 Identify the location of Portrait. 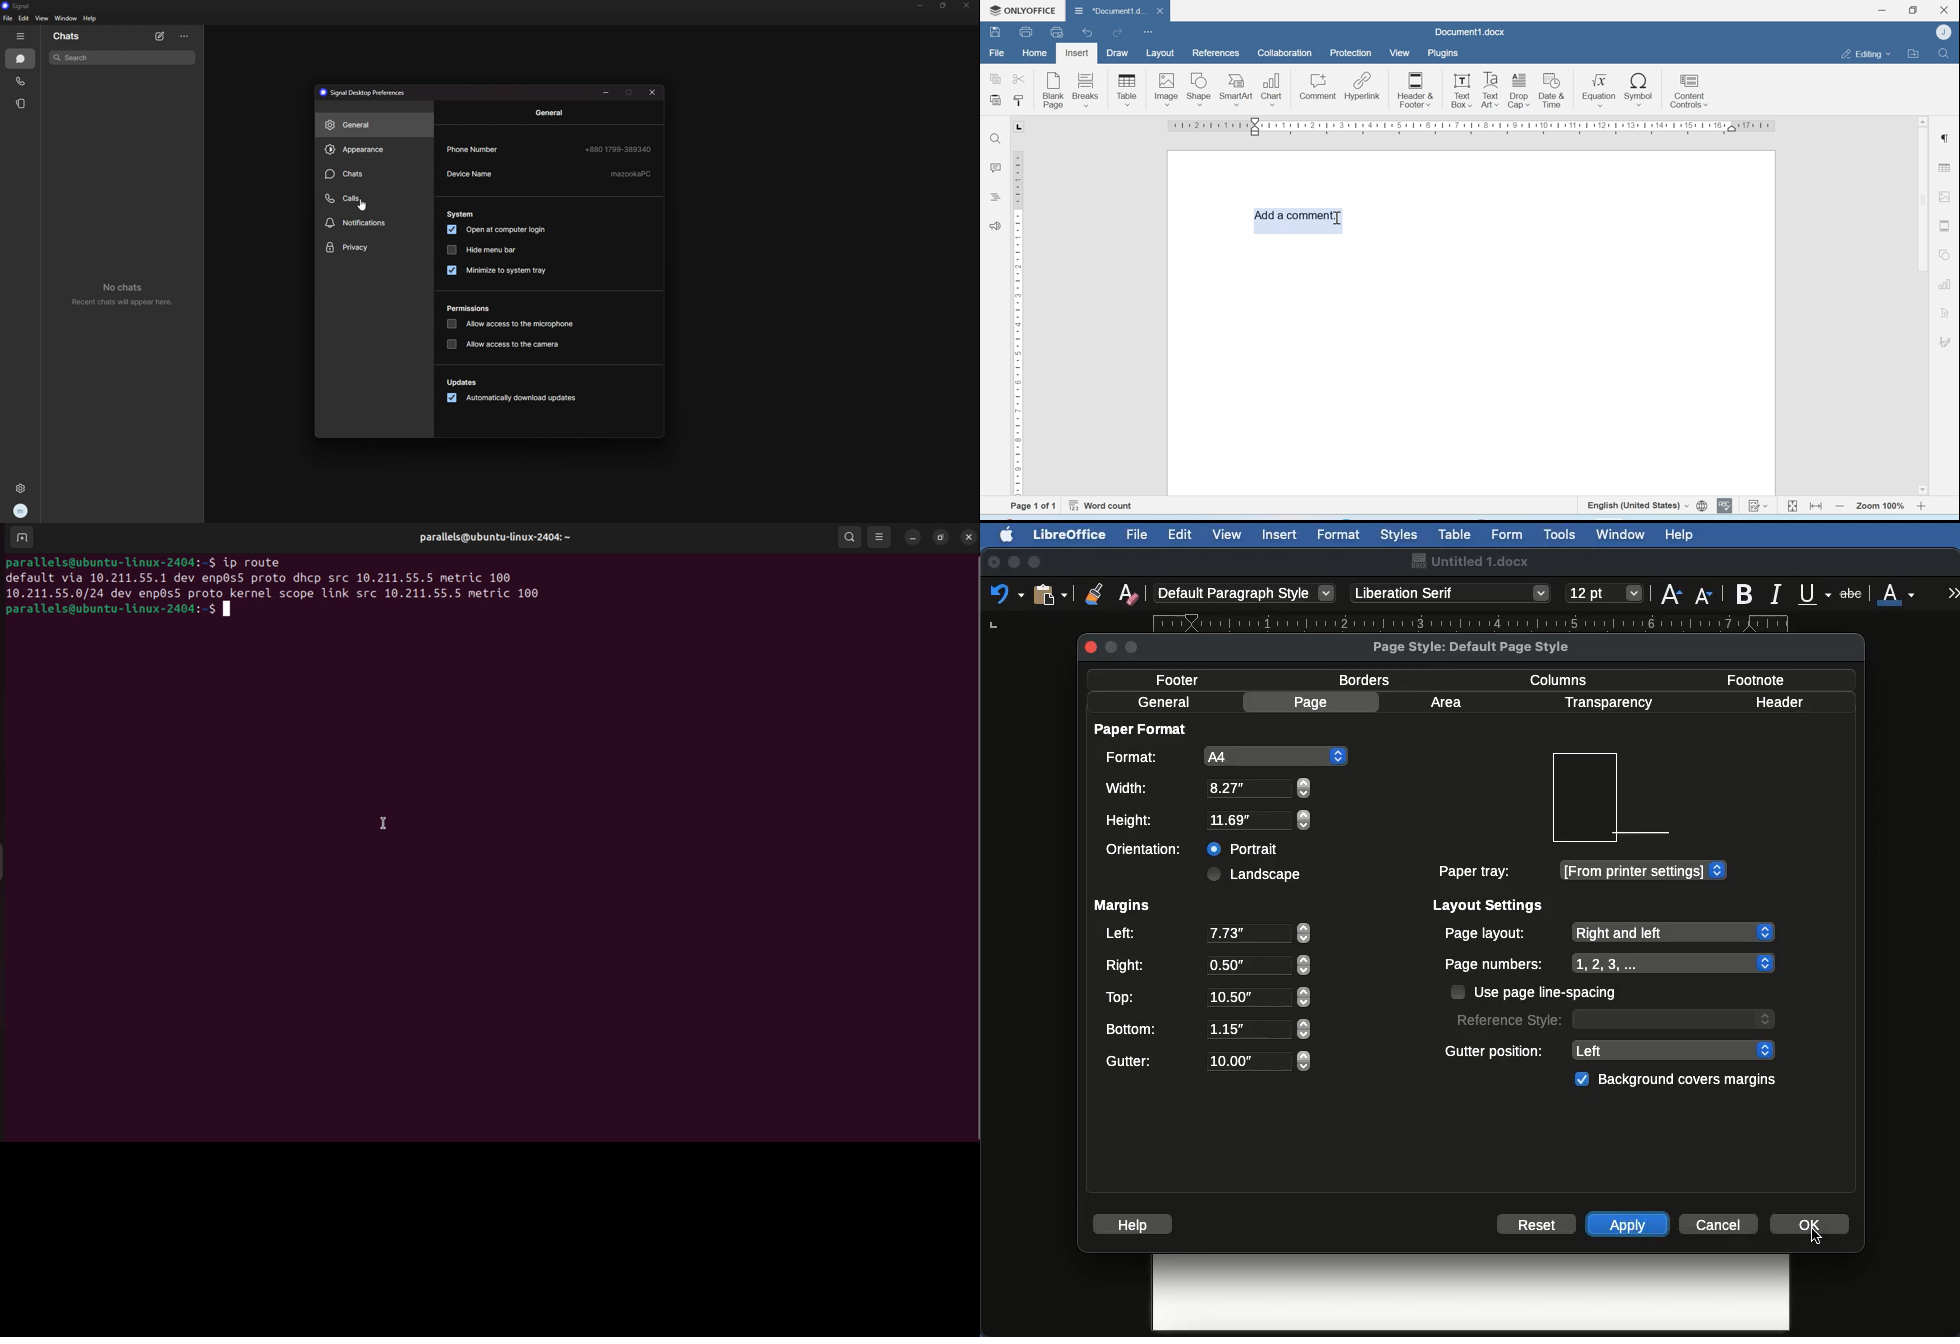
(1245, 846).